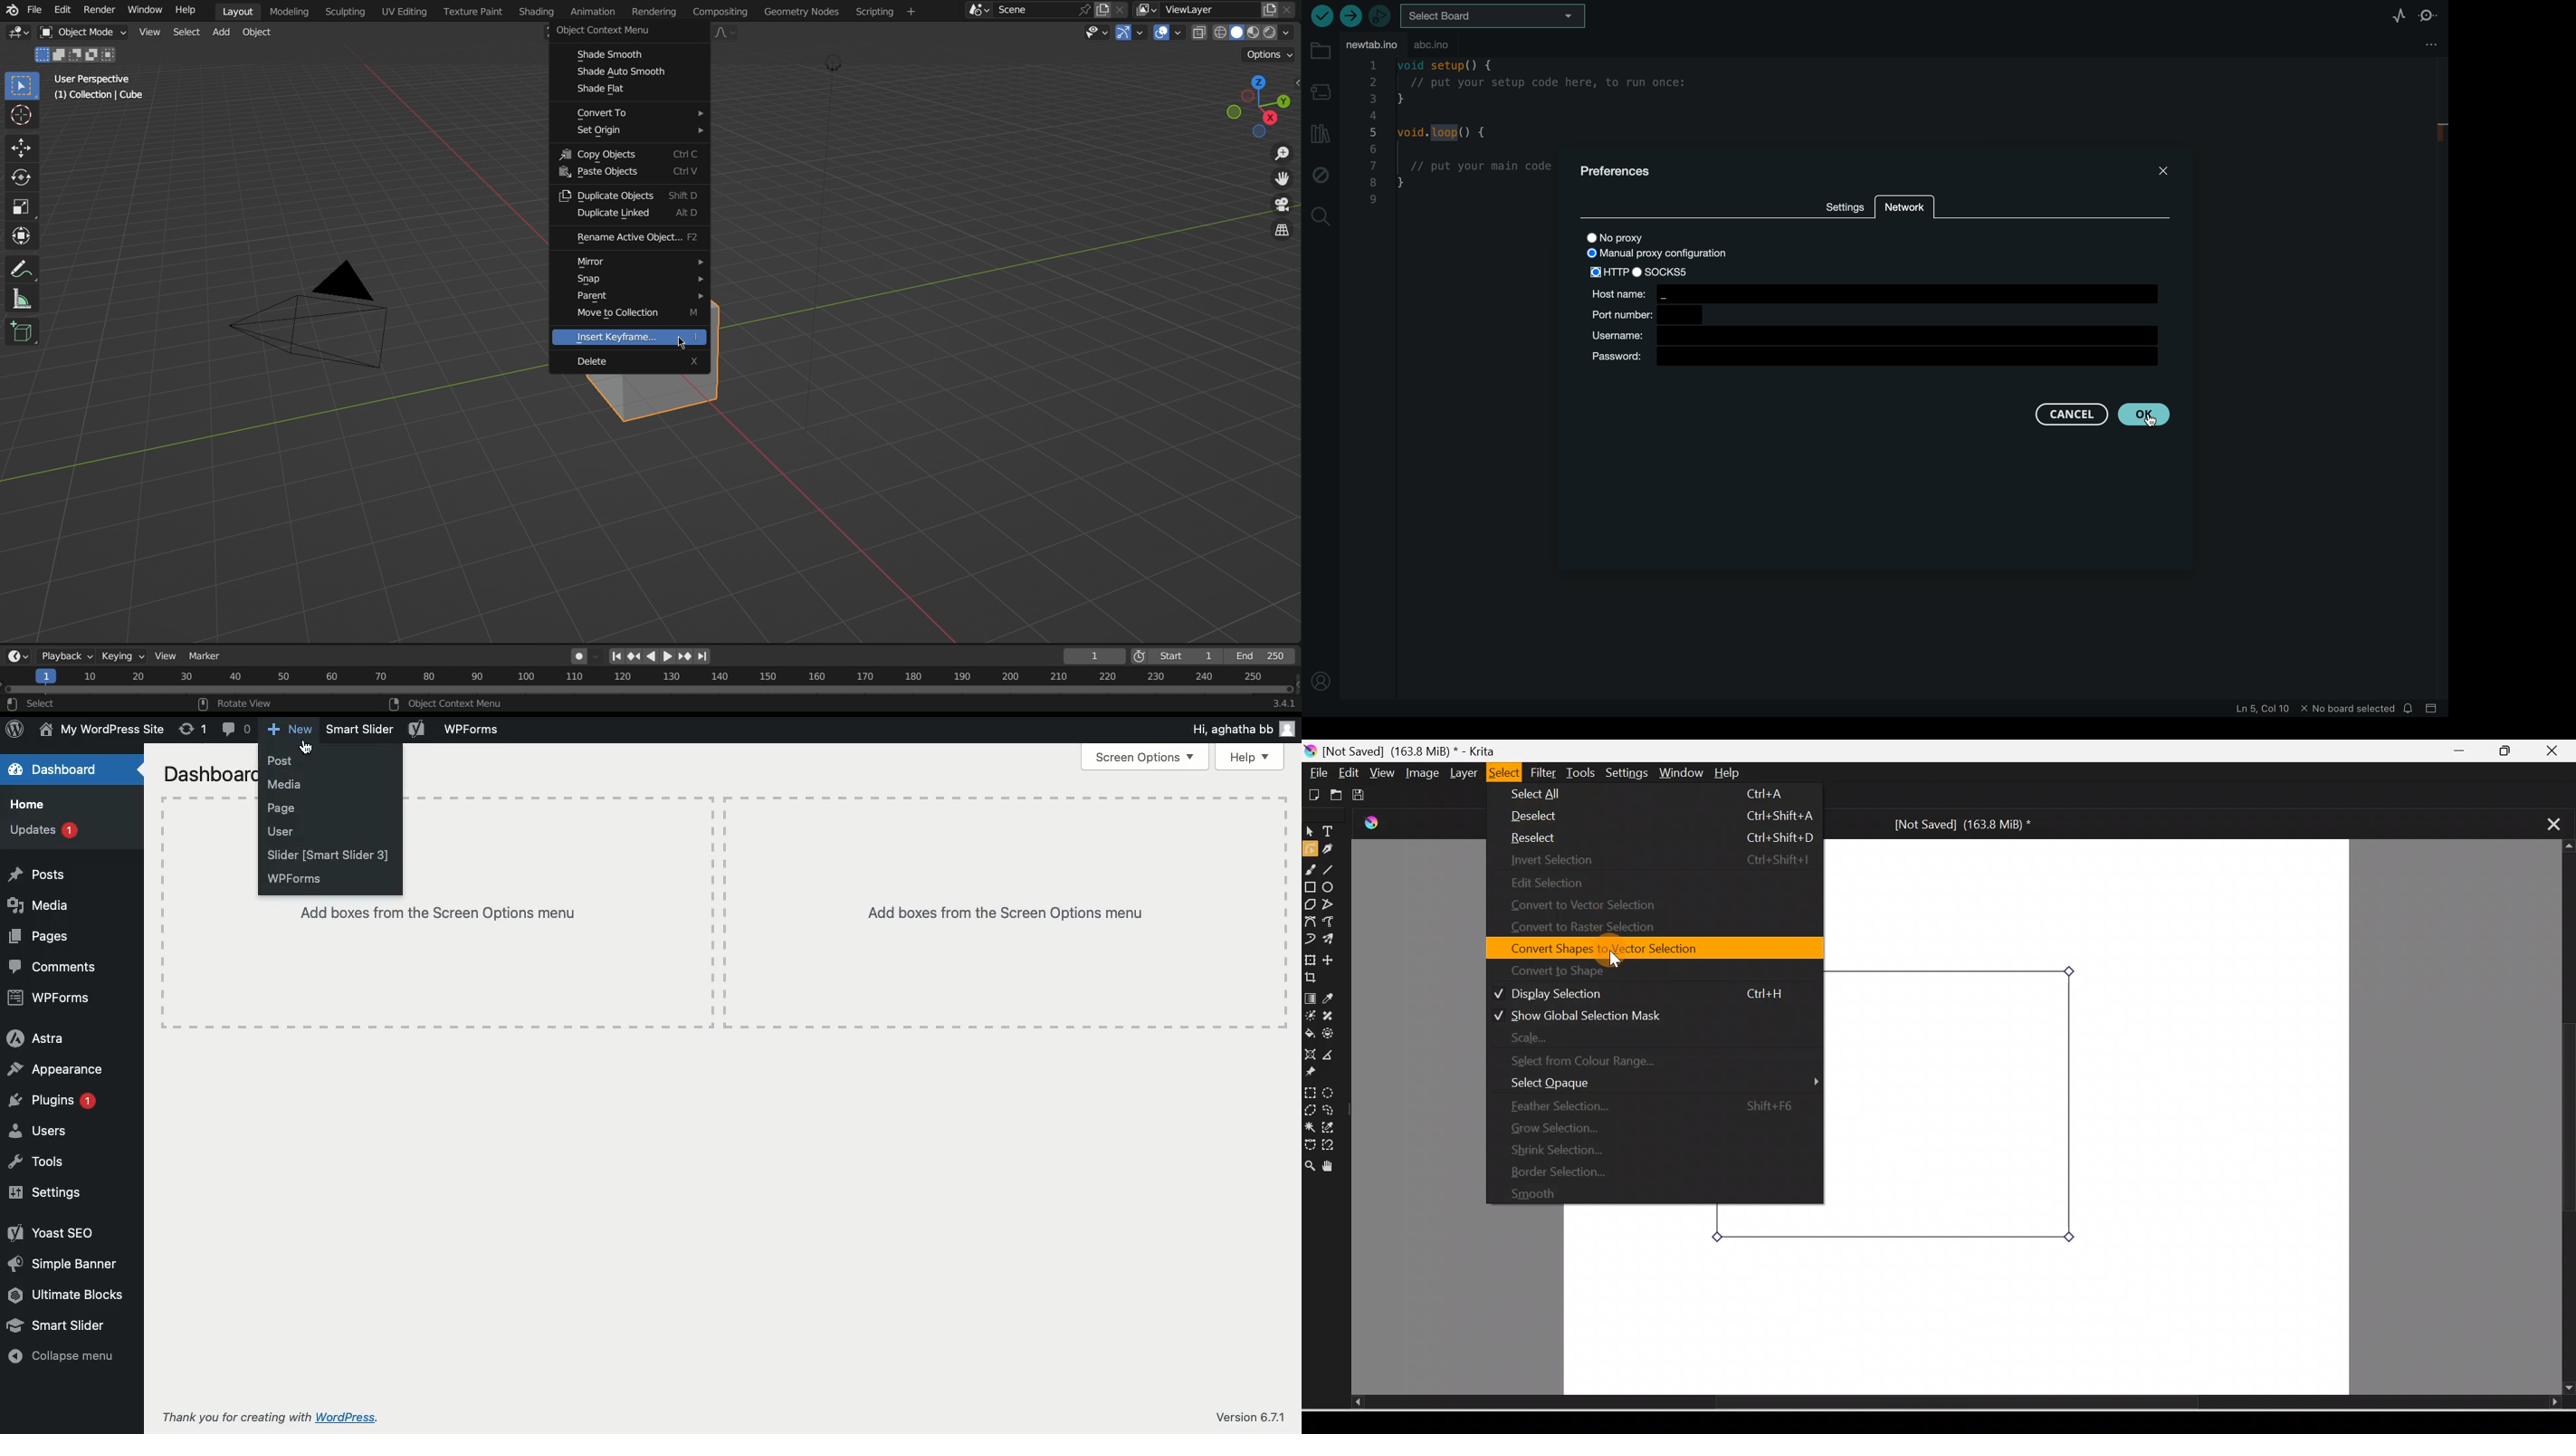 The image size is (2576, 1456). I want to click on Maximize, so click(2513, 752).